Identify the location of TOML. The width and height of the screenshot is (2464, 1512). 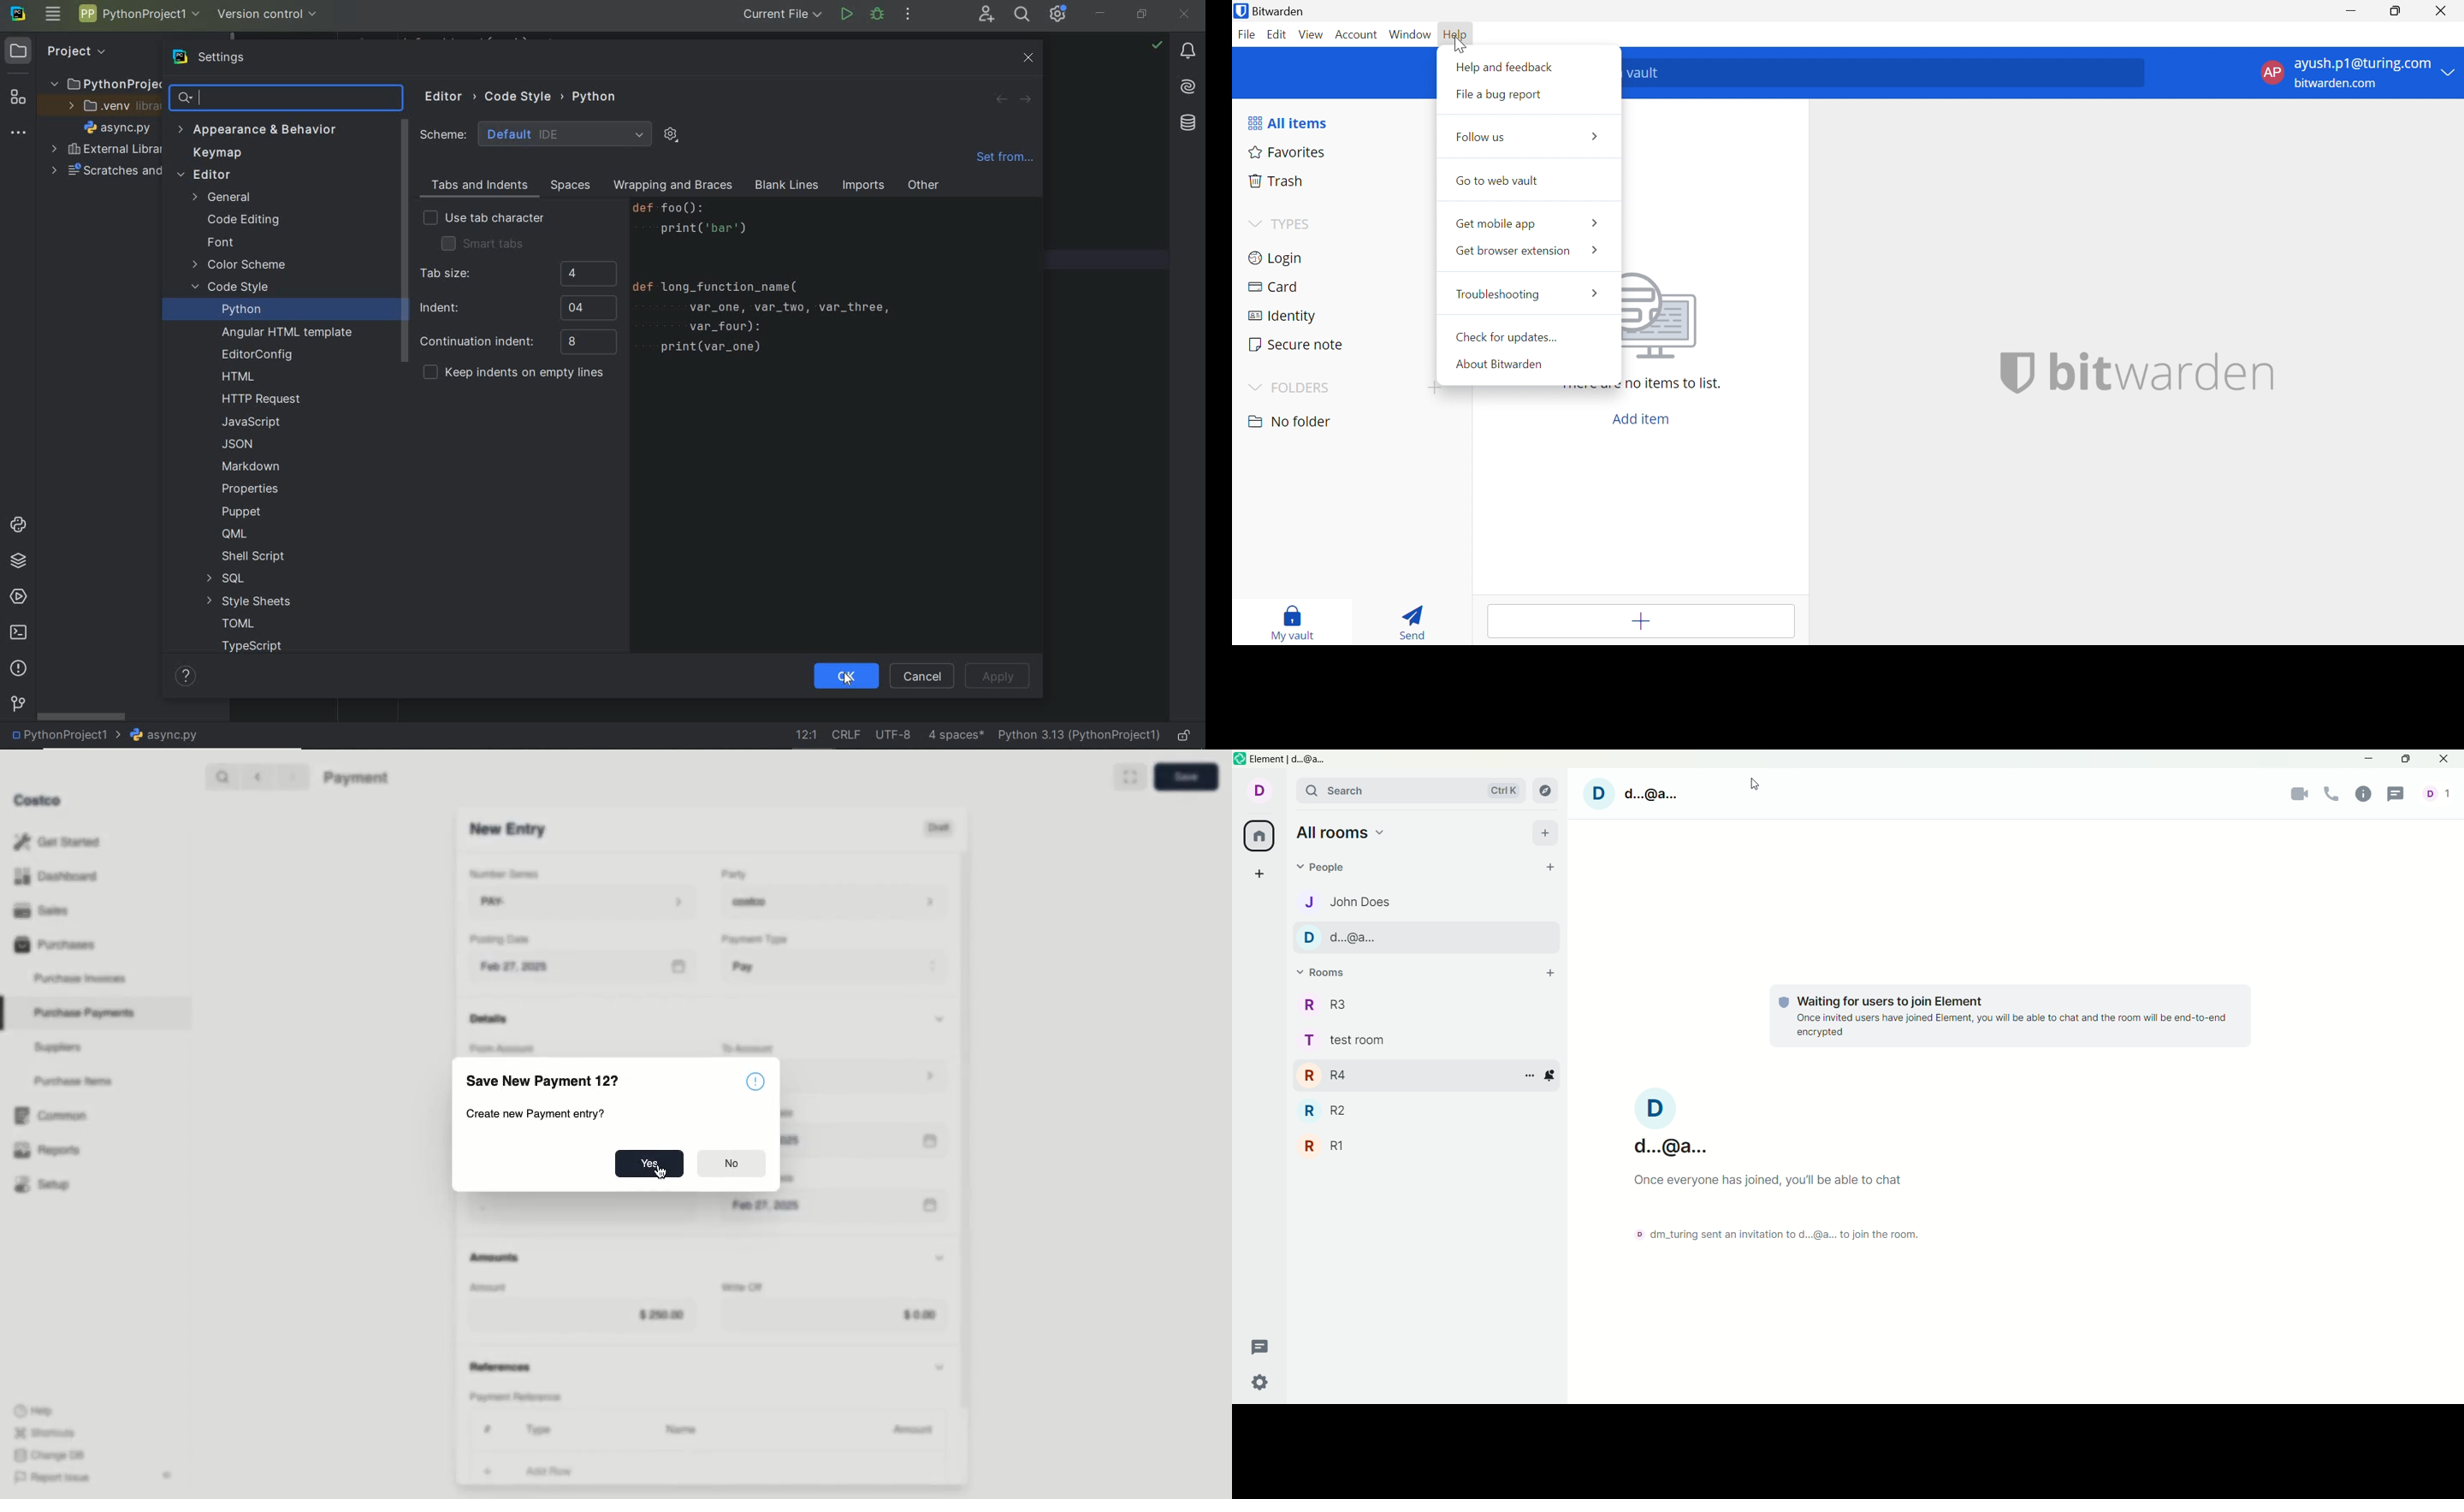
(236, 625).